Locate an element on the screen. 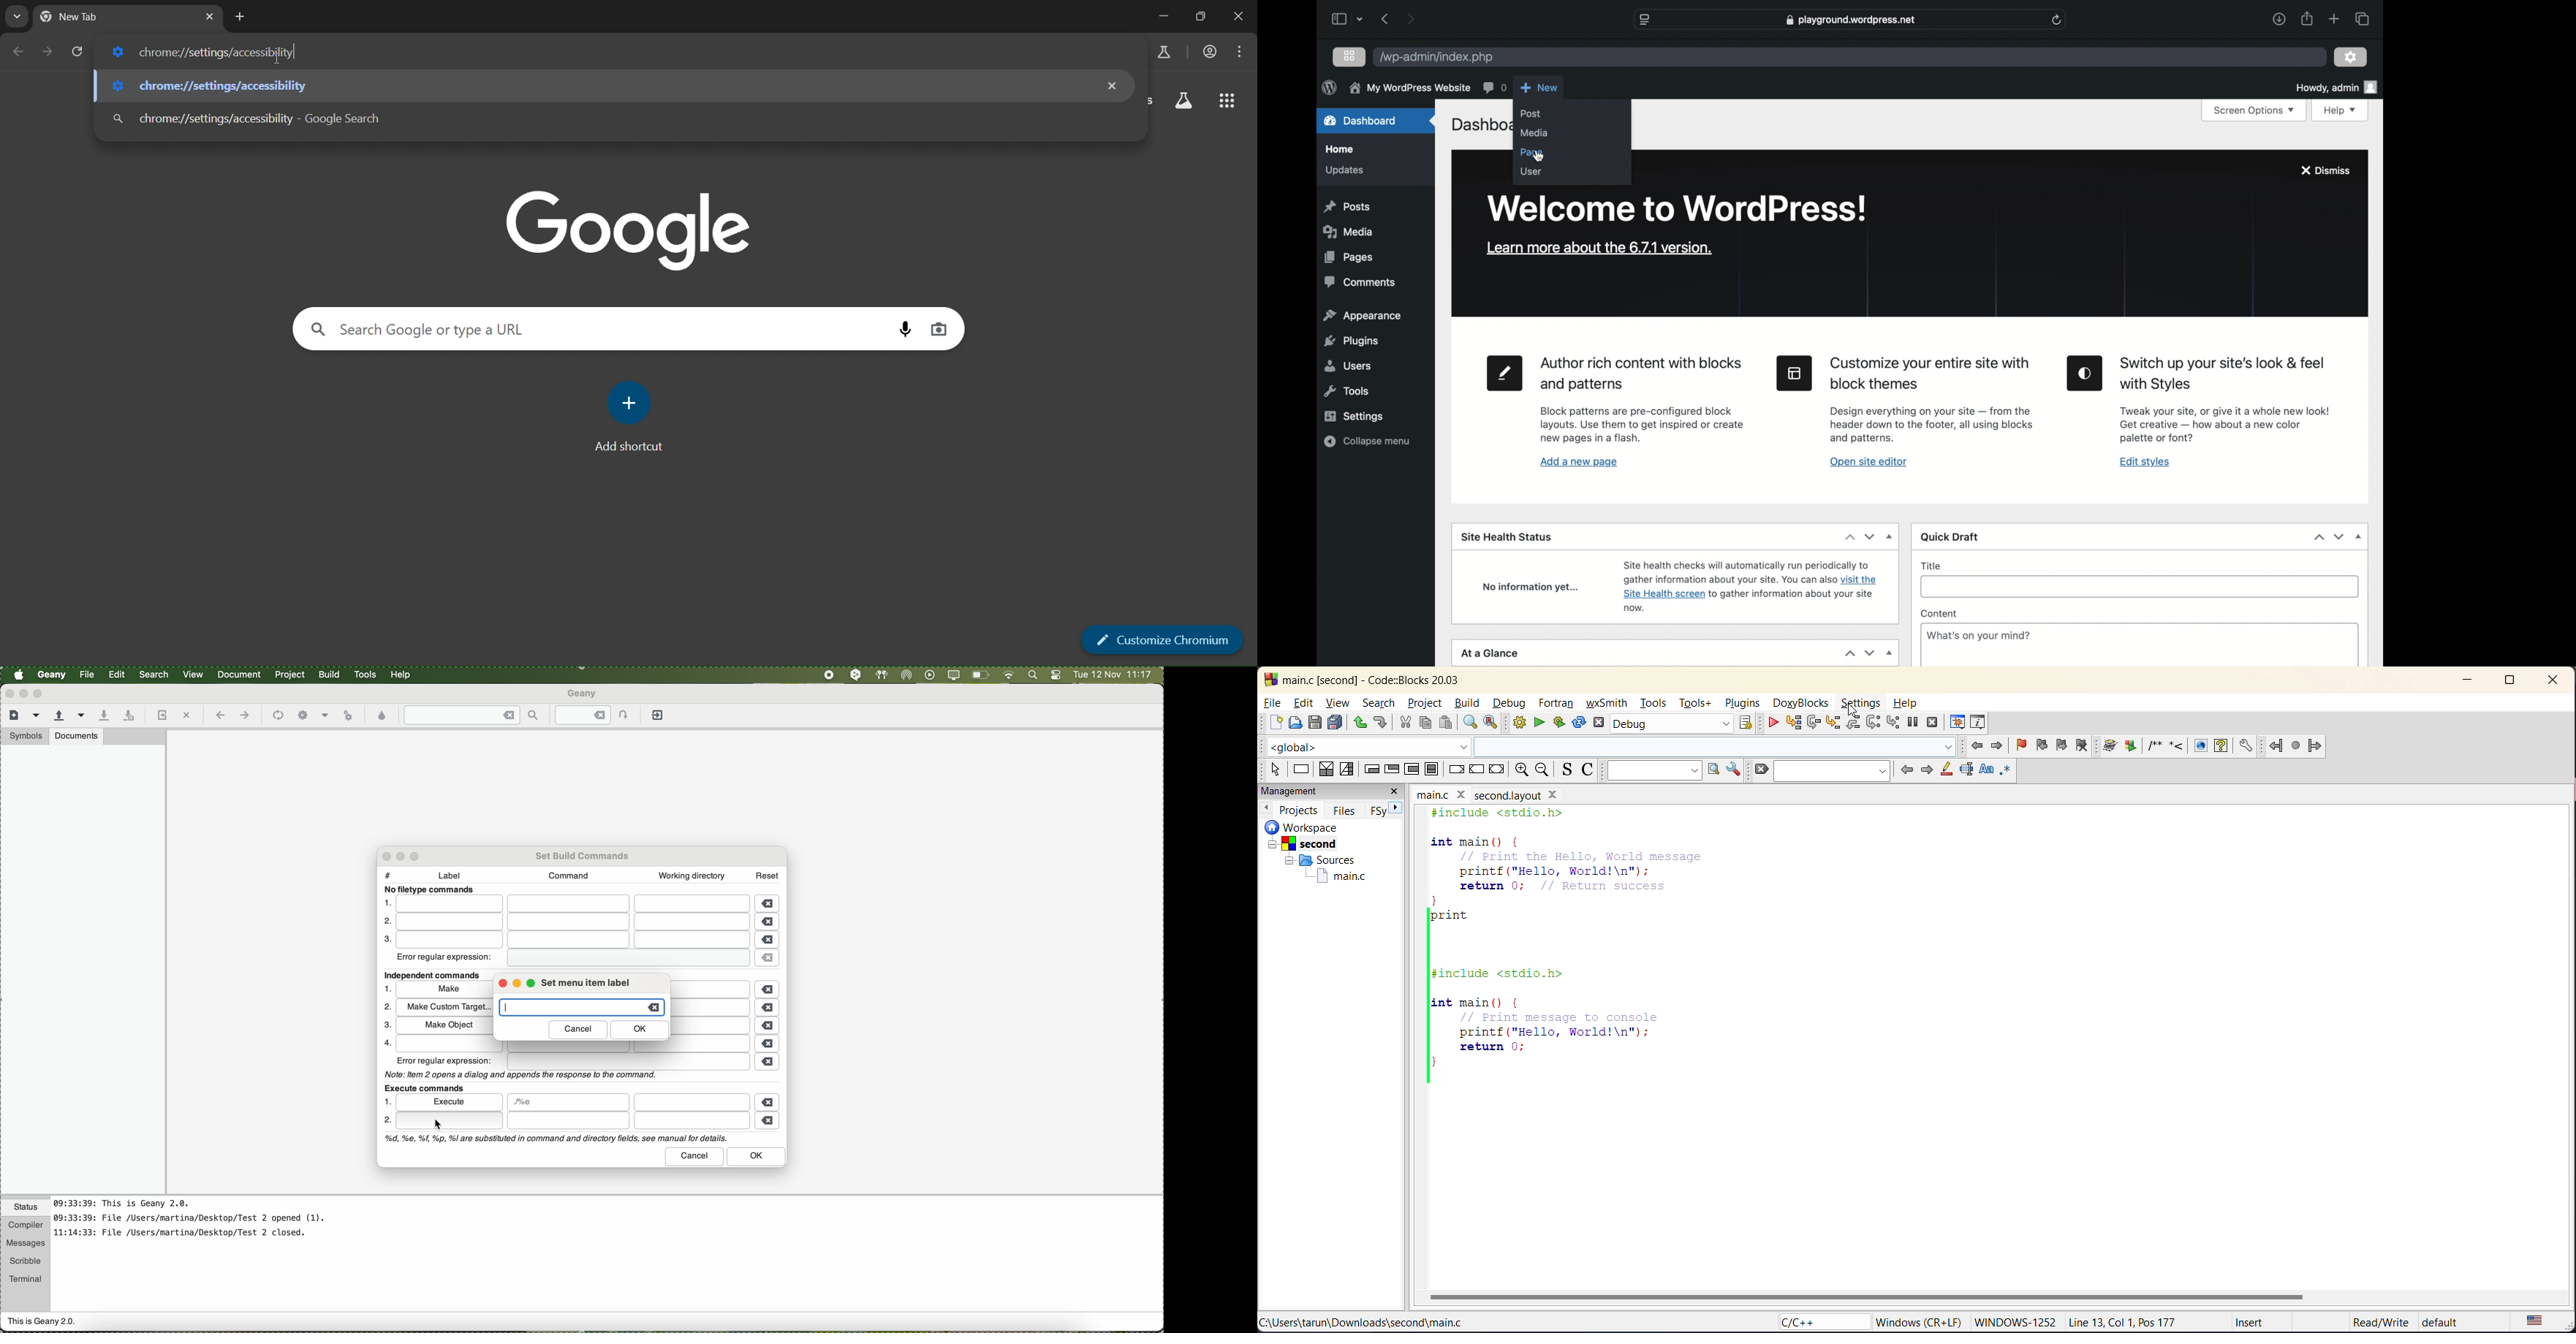 The width and height of the screenshot is (2576, 1344). learn more about the version 6.7.2 is located at coordinates (1599, 249).